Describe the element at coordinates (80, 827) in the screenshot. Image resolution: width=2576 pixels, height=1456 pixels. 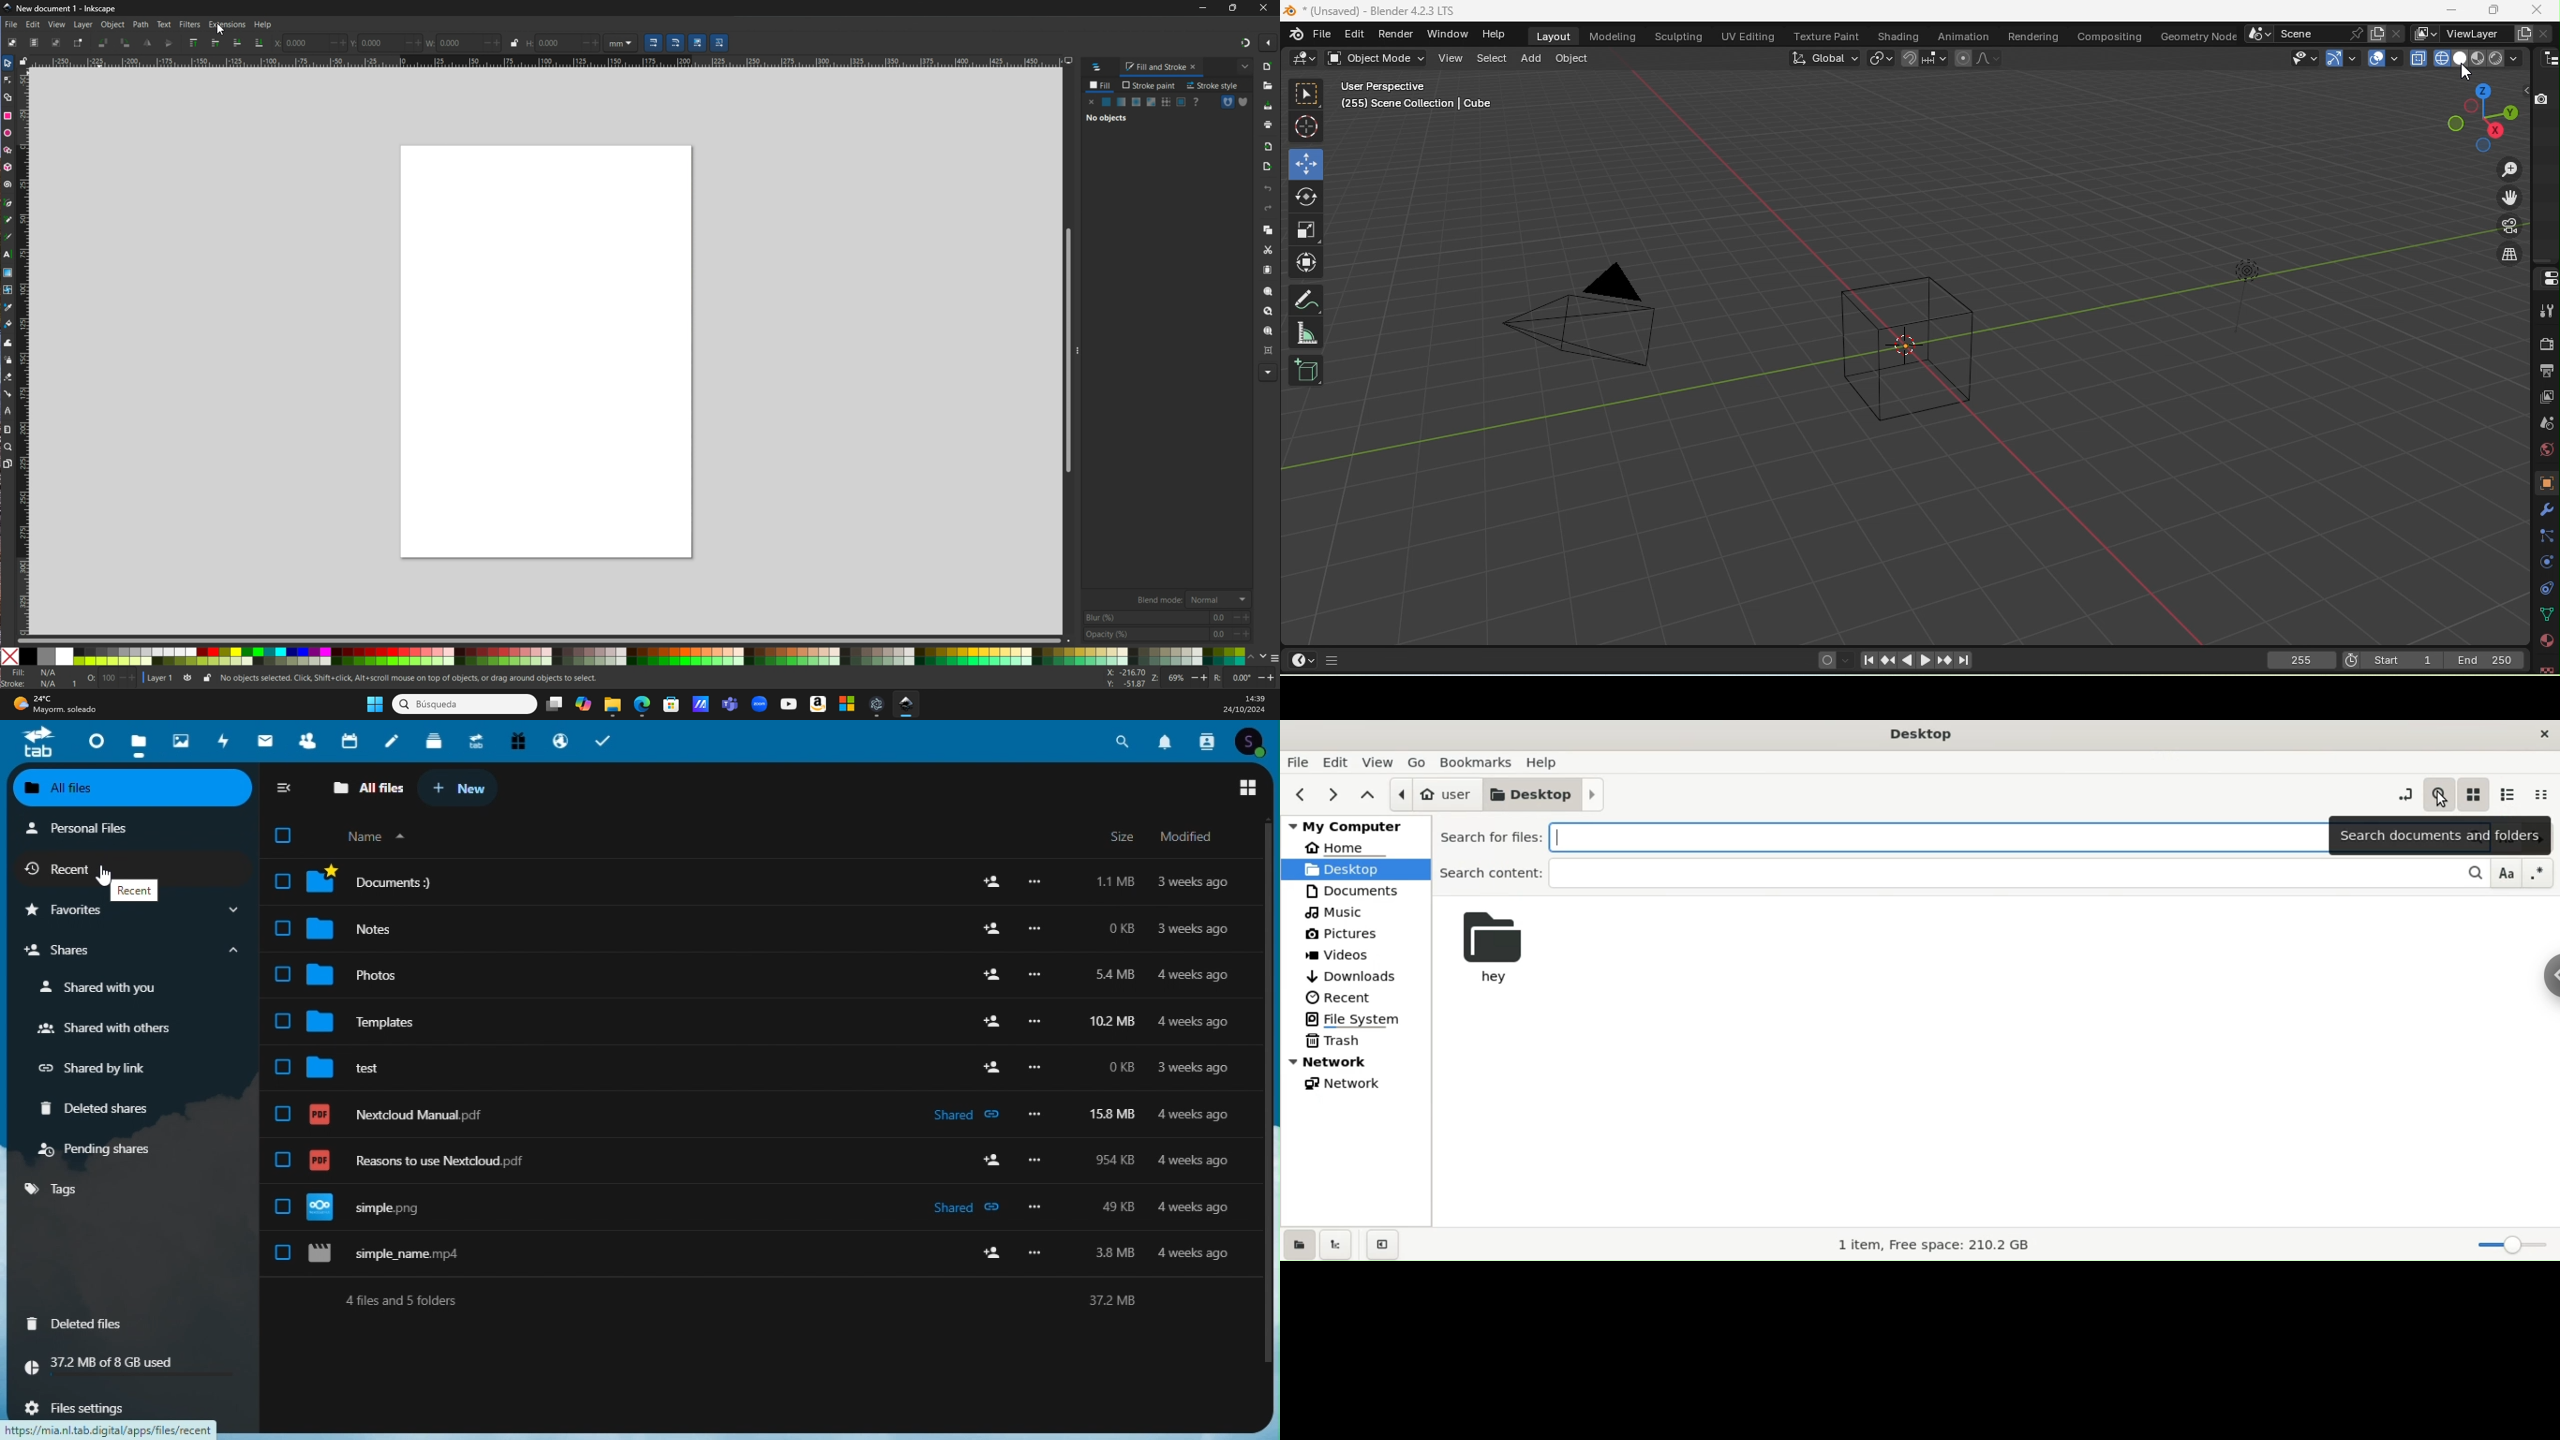
I see `Personal Files` at that location.